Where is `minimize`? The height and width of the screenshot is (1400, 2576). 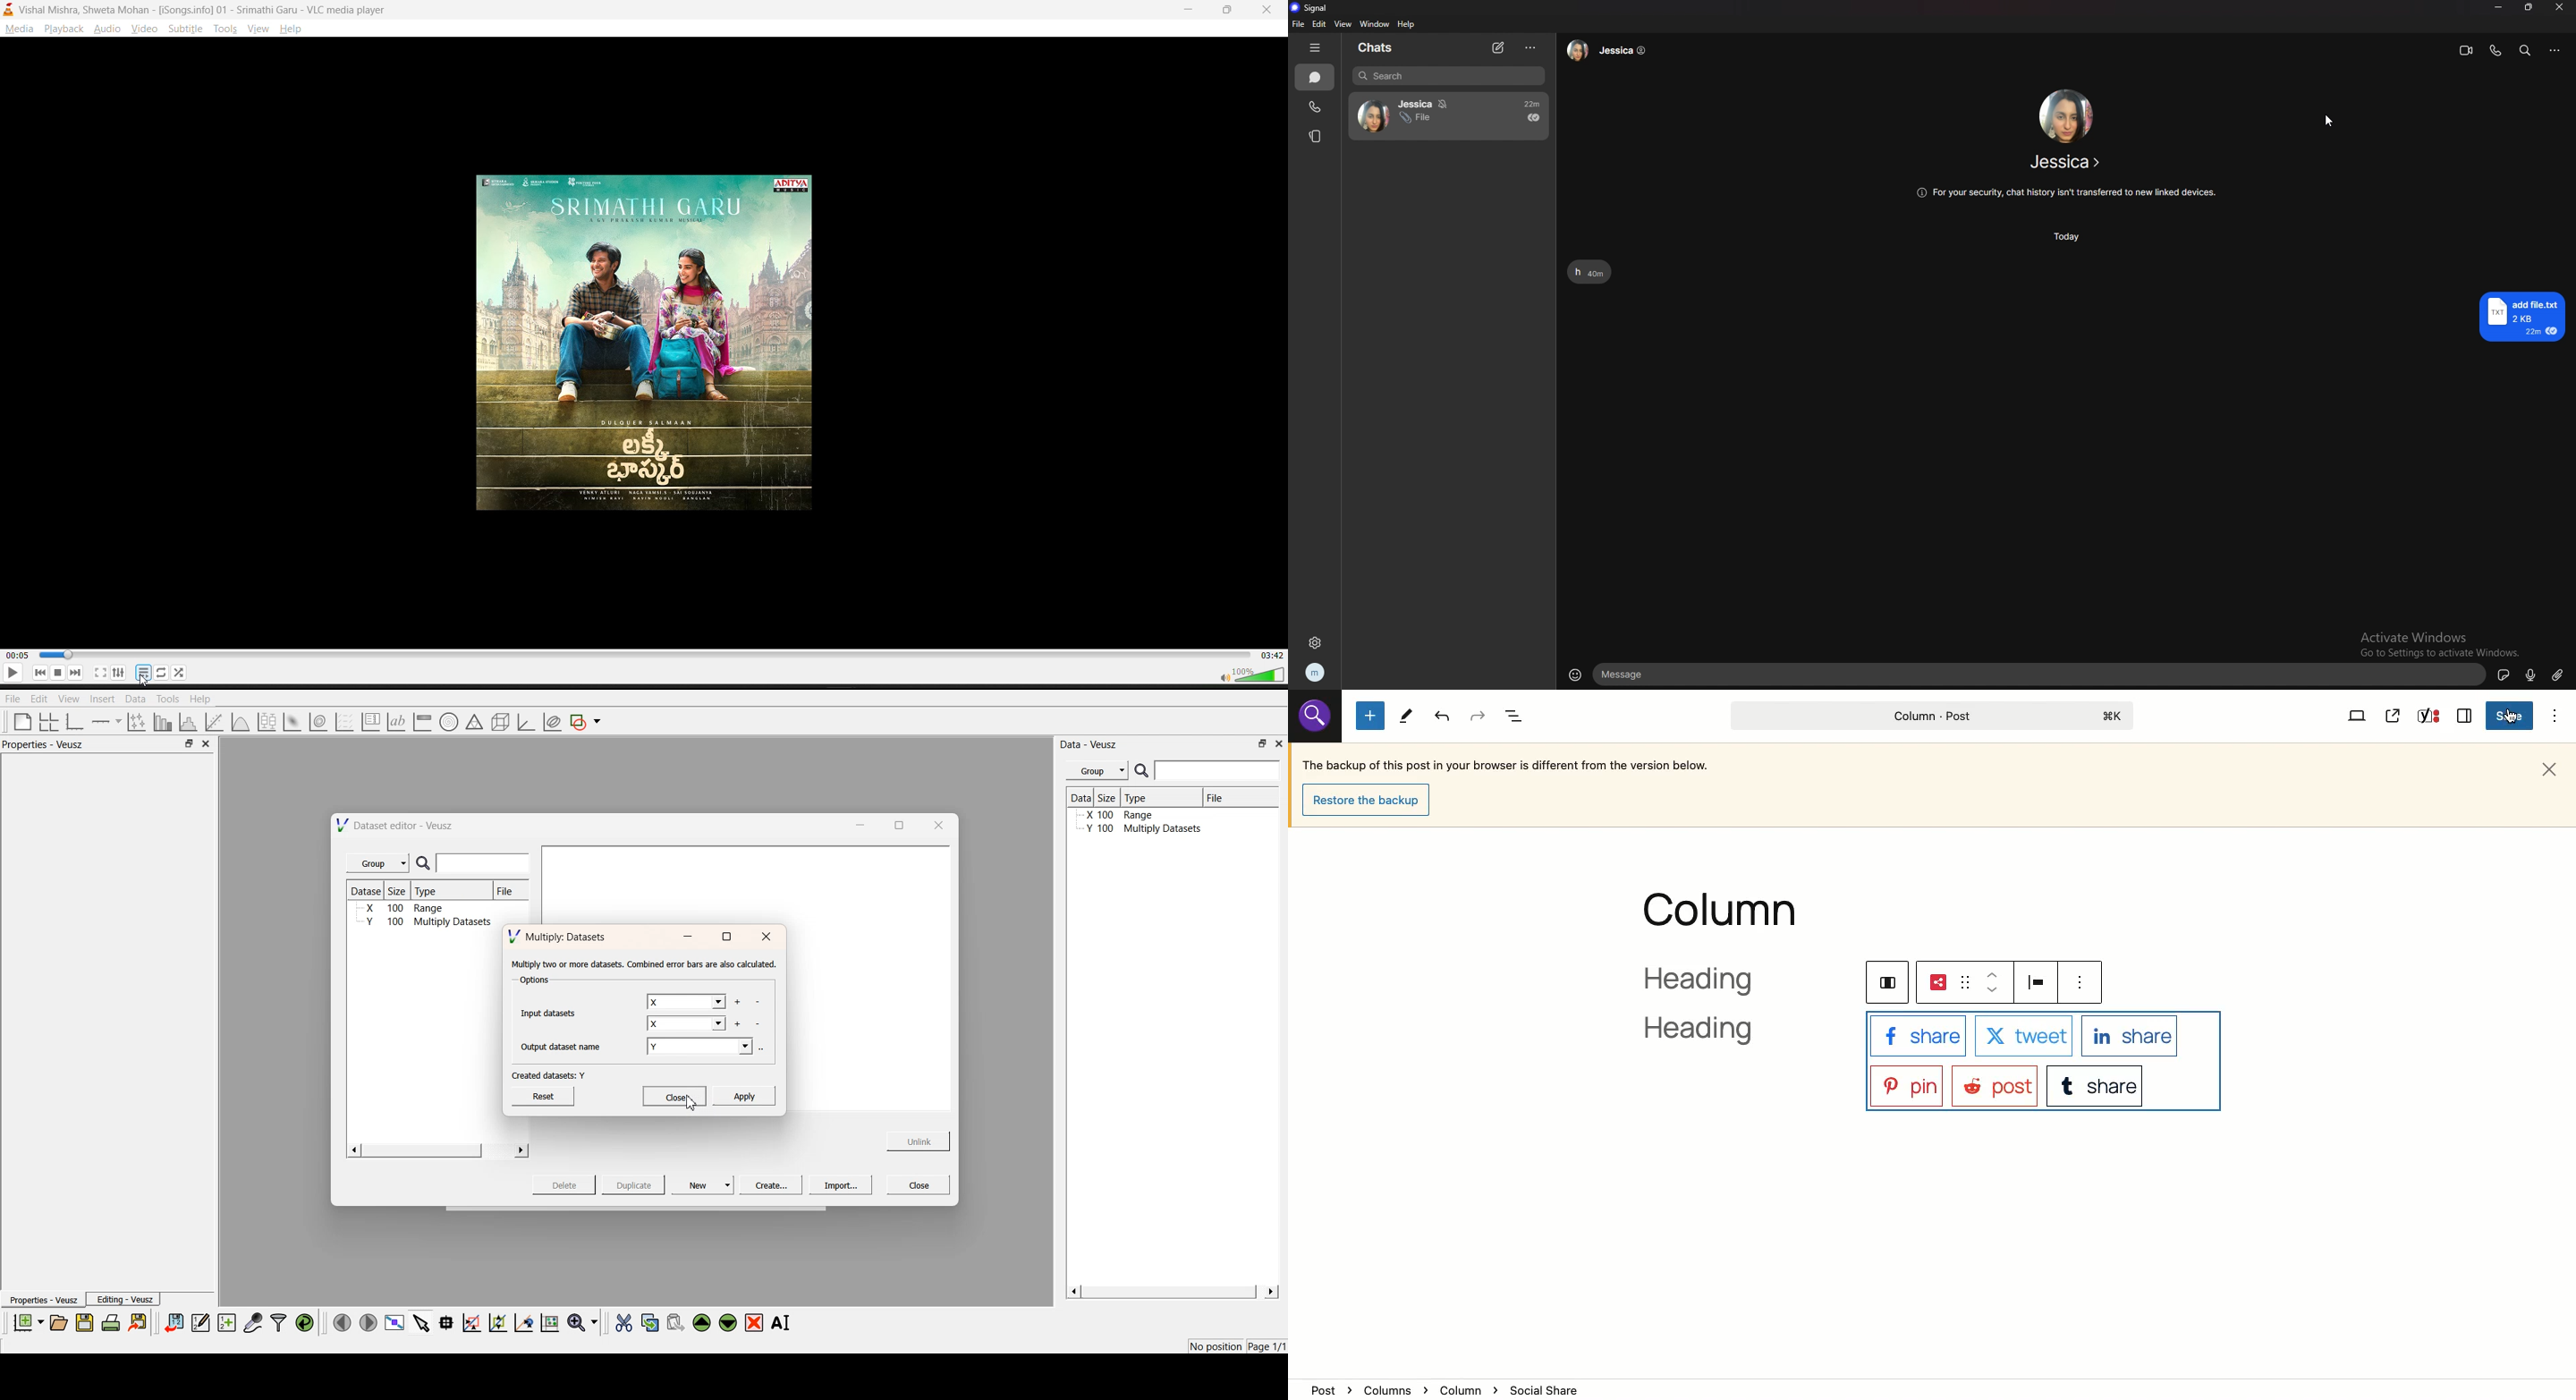
minimize is located at coordinates (2499, 7).